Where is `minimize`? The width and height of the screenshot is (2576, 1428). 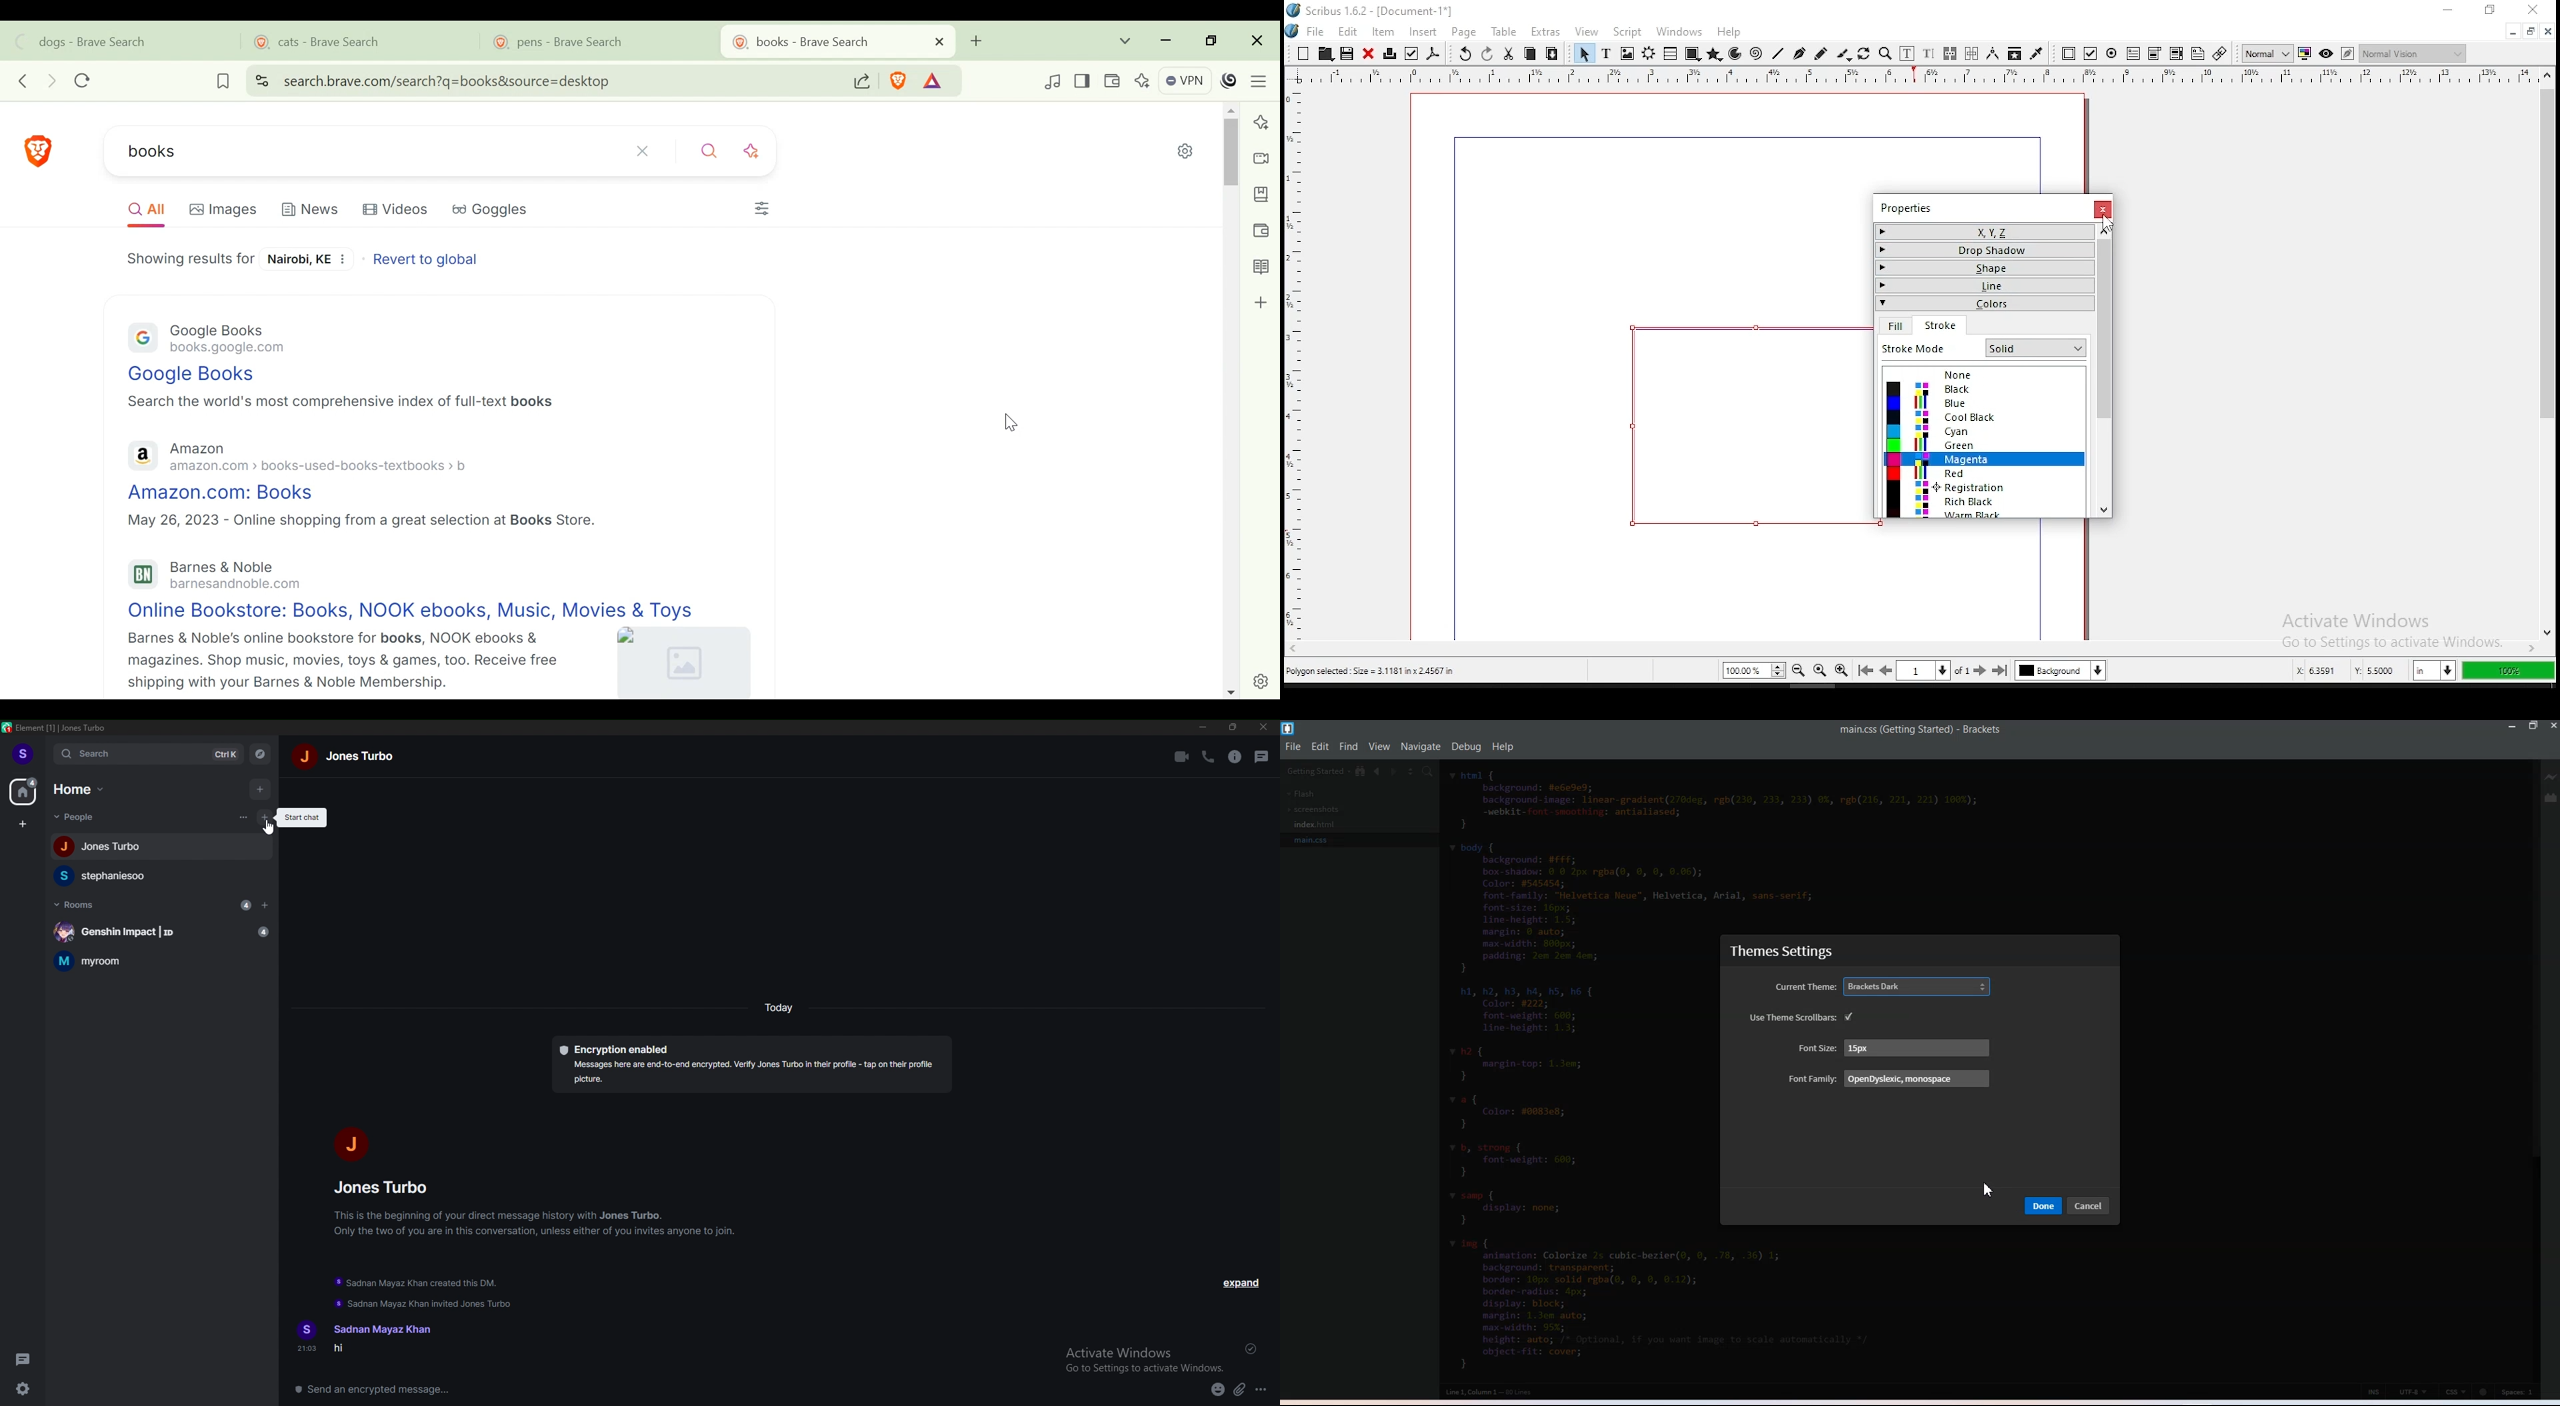
minimize is located at coordinates (2512, 33).